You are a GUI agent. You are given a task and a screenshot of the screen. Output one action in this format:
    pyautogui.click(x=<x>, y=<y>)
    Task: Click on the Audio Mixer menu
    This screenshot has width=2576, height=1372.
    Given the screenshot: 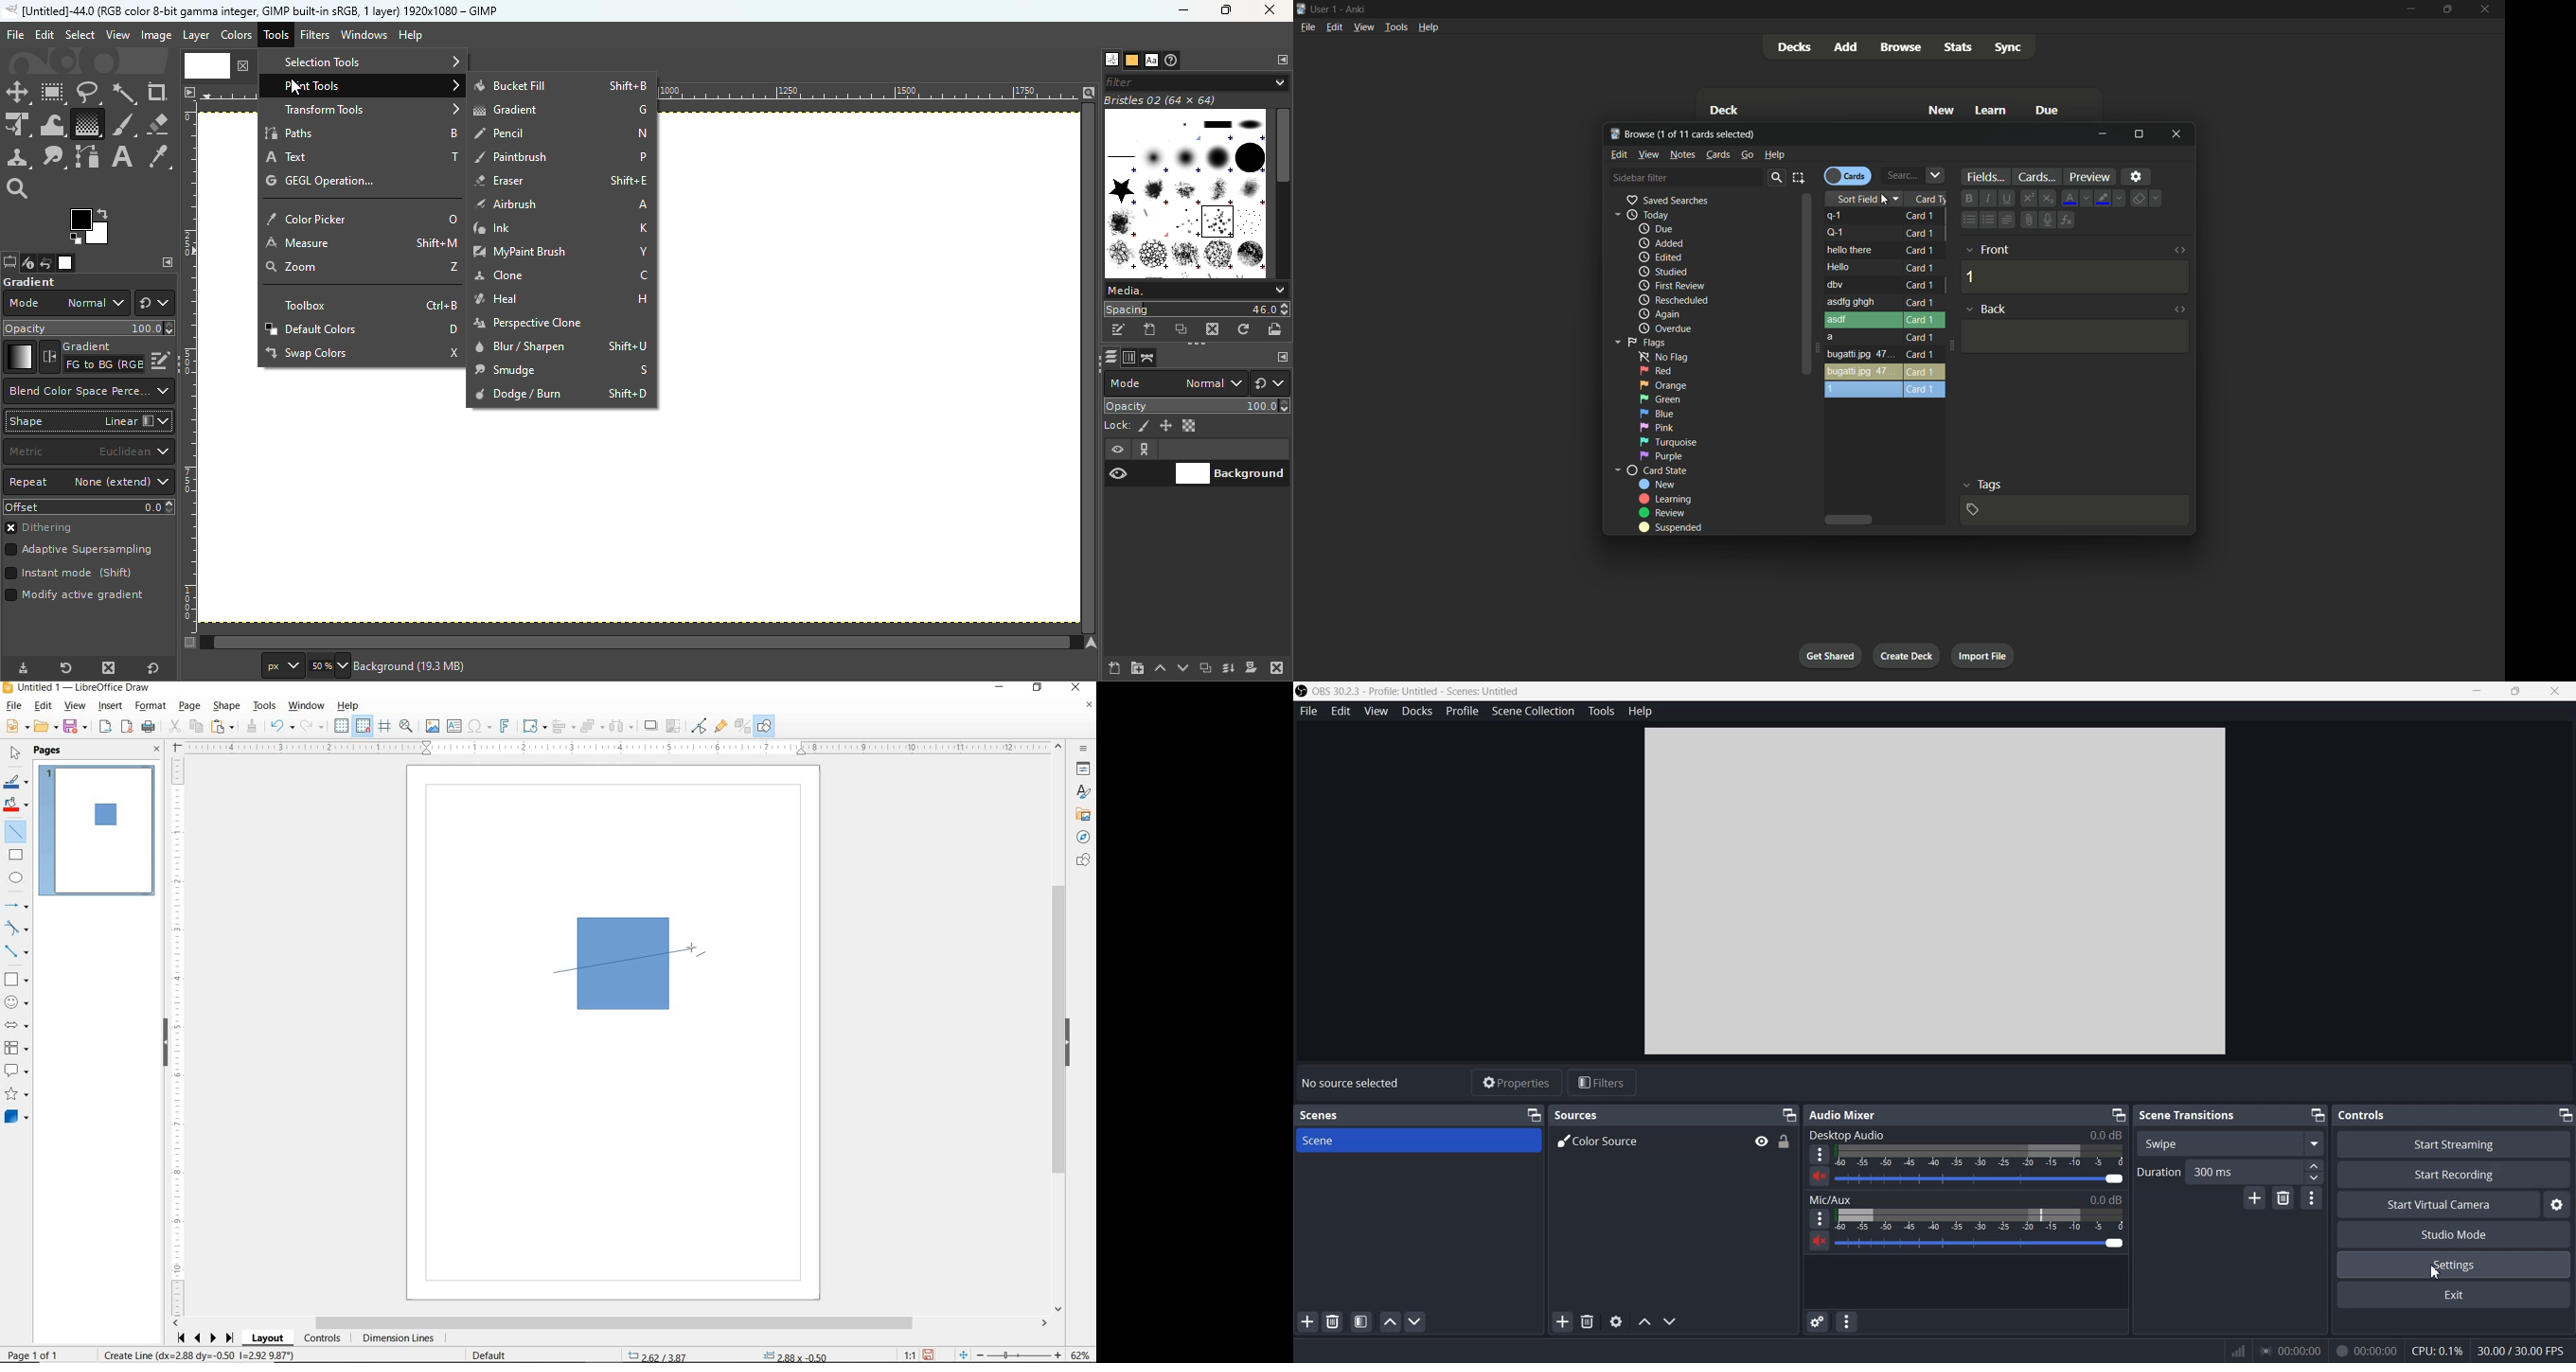 What is the action you would take?
    pyautogui.click(x=1847, y=1322)
    